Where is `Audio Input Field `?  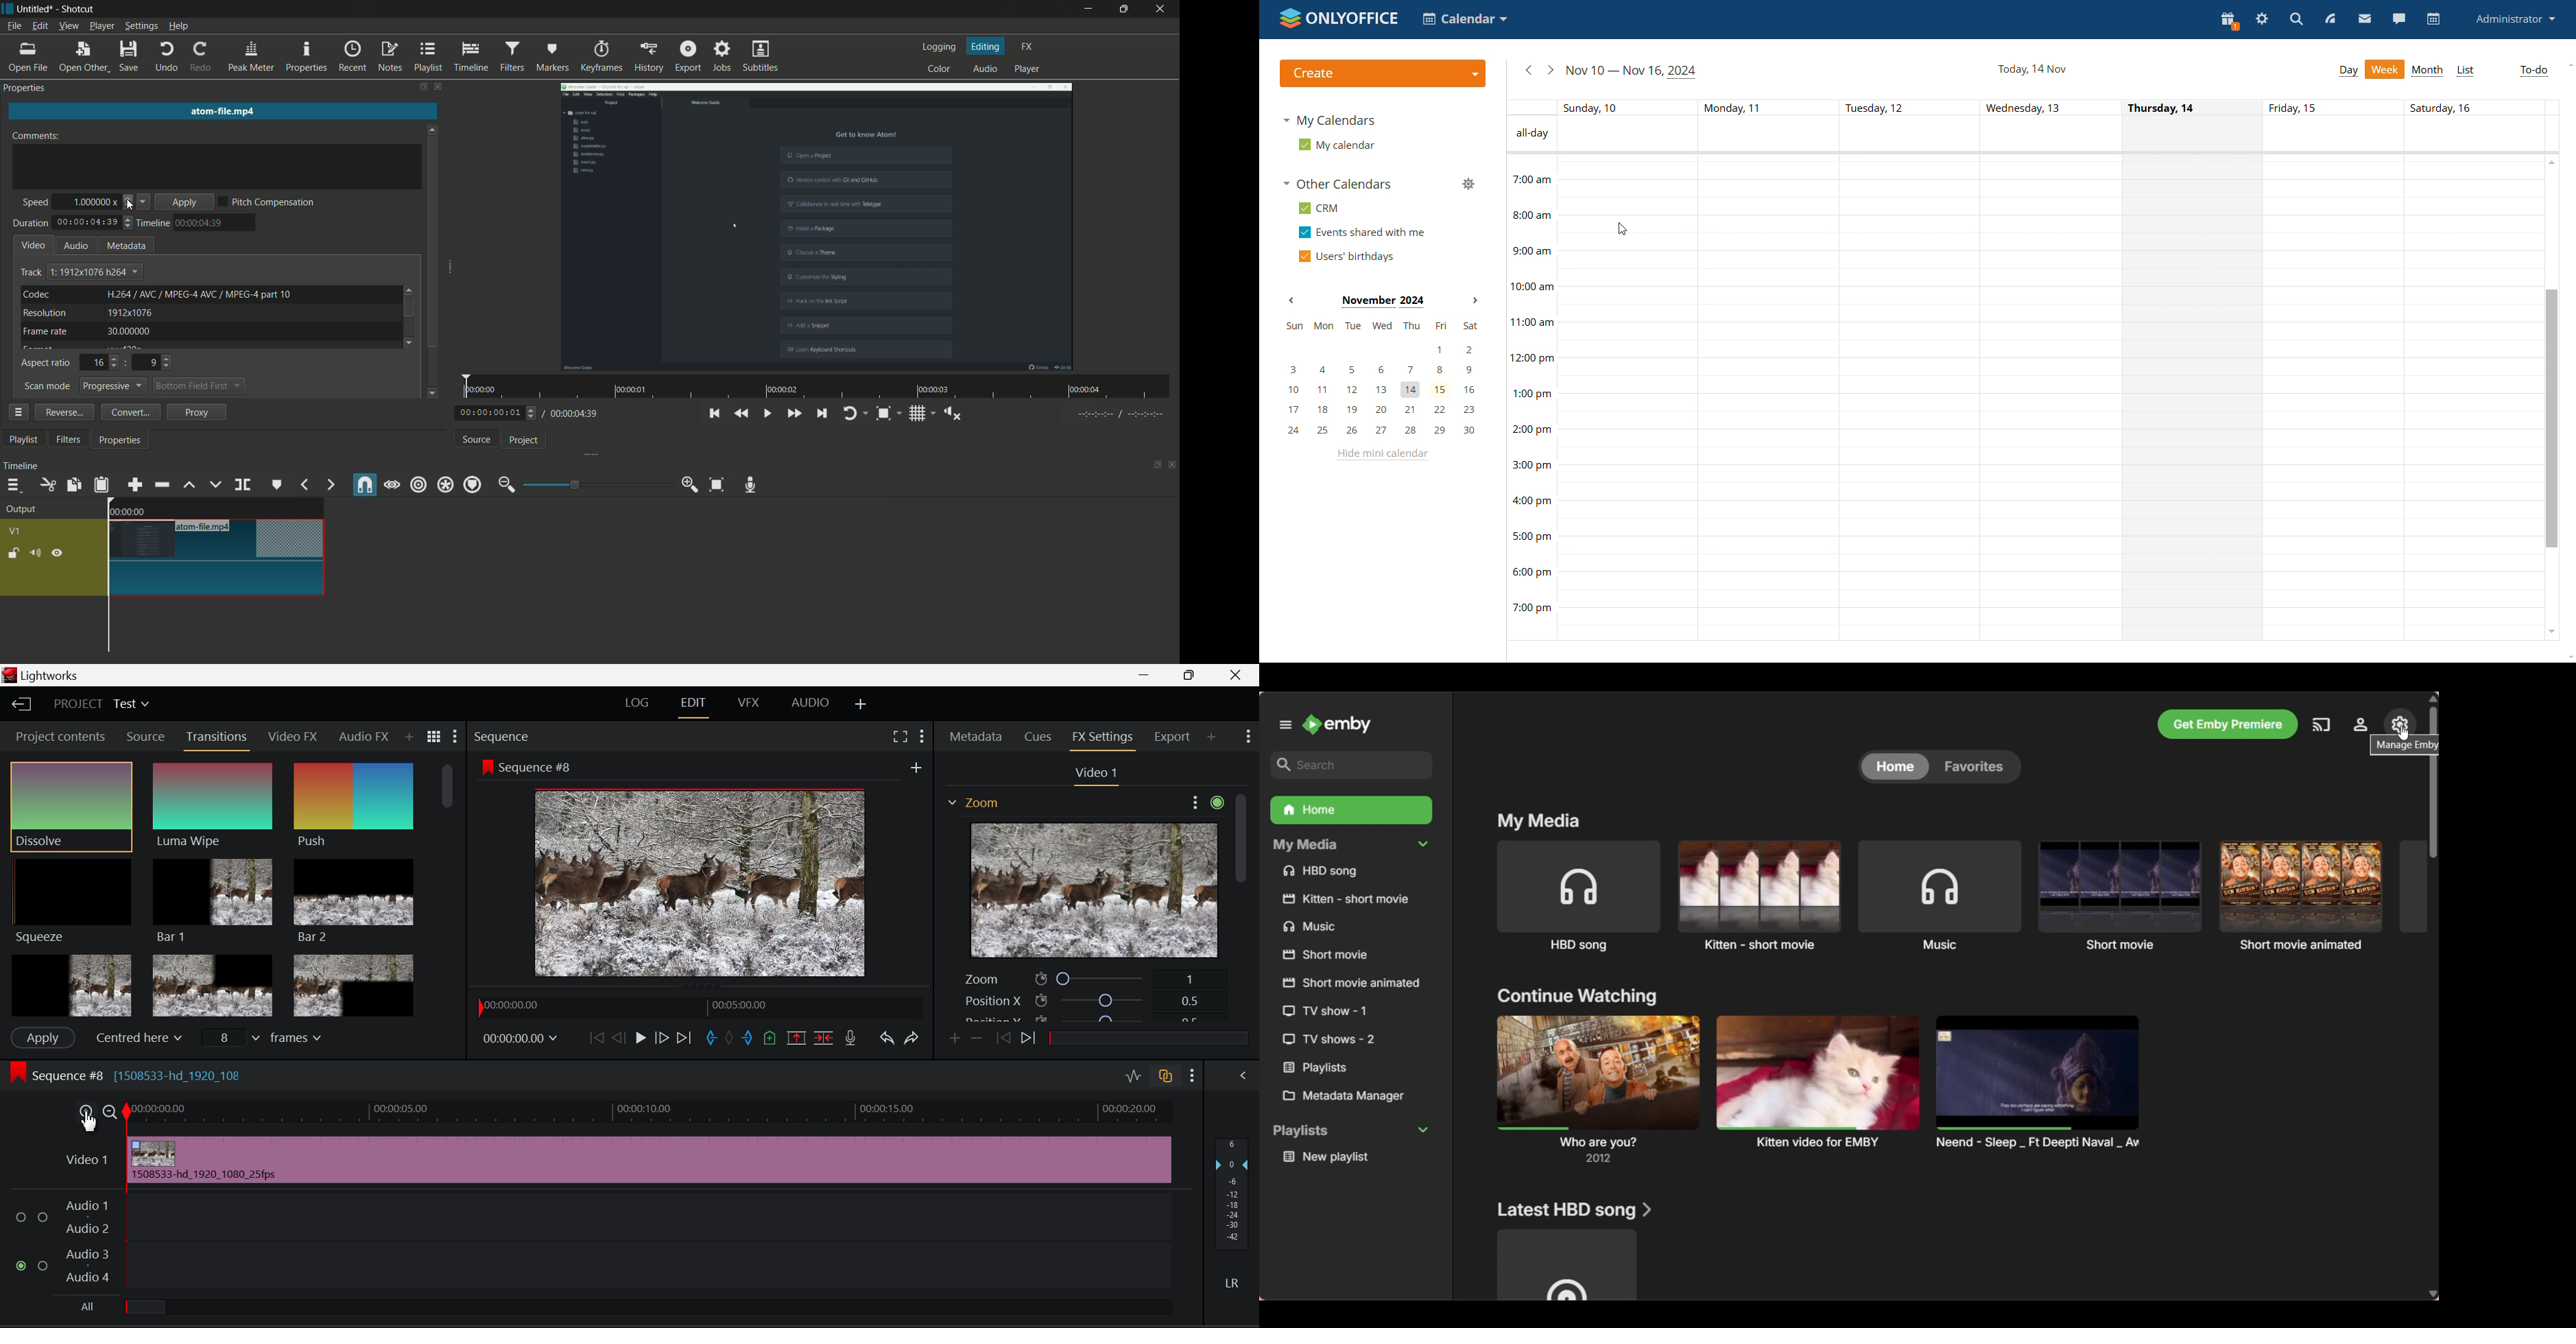 Audio Input Field  is located at coordinates (648, 1216).